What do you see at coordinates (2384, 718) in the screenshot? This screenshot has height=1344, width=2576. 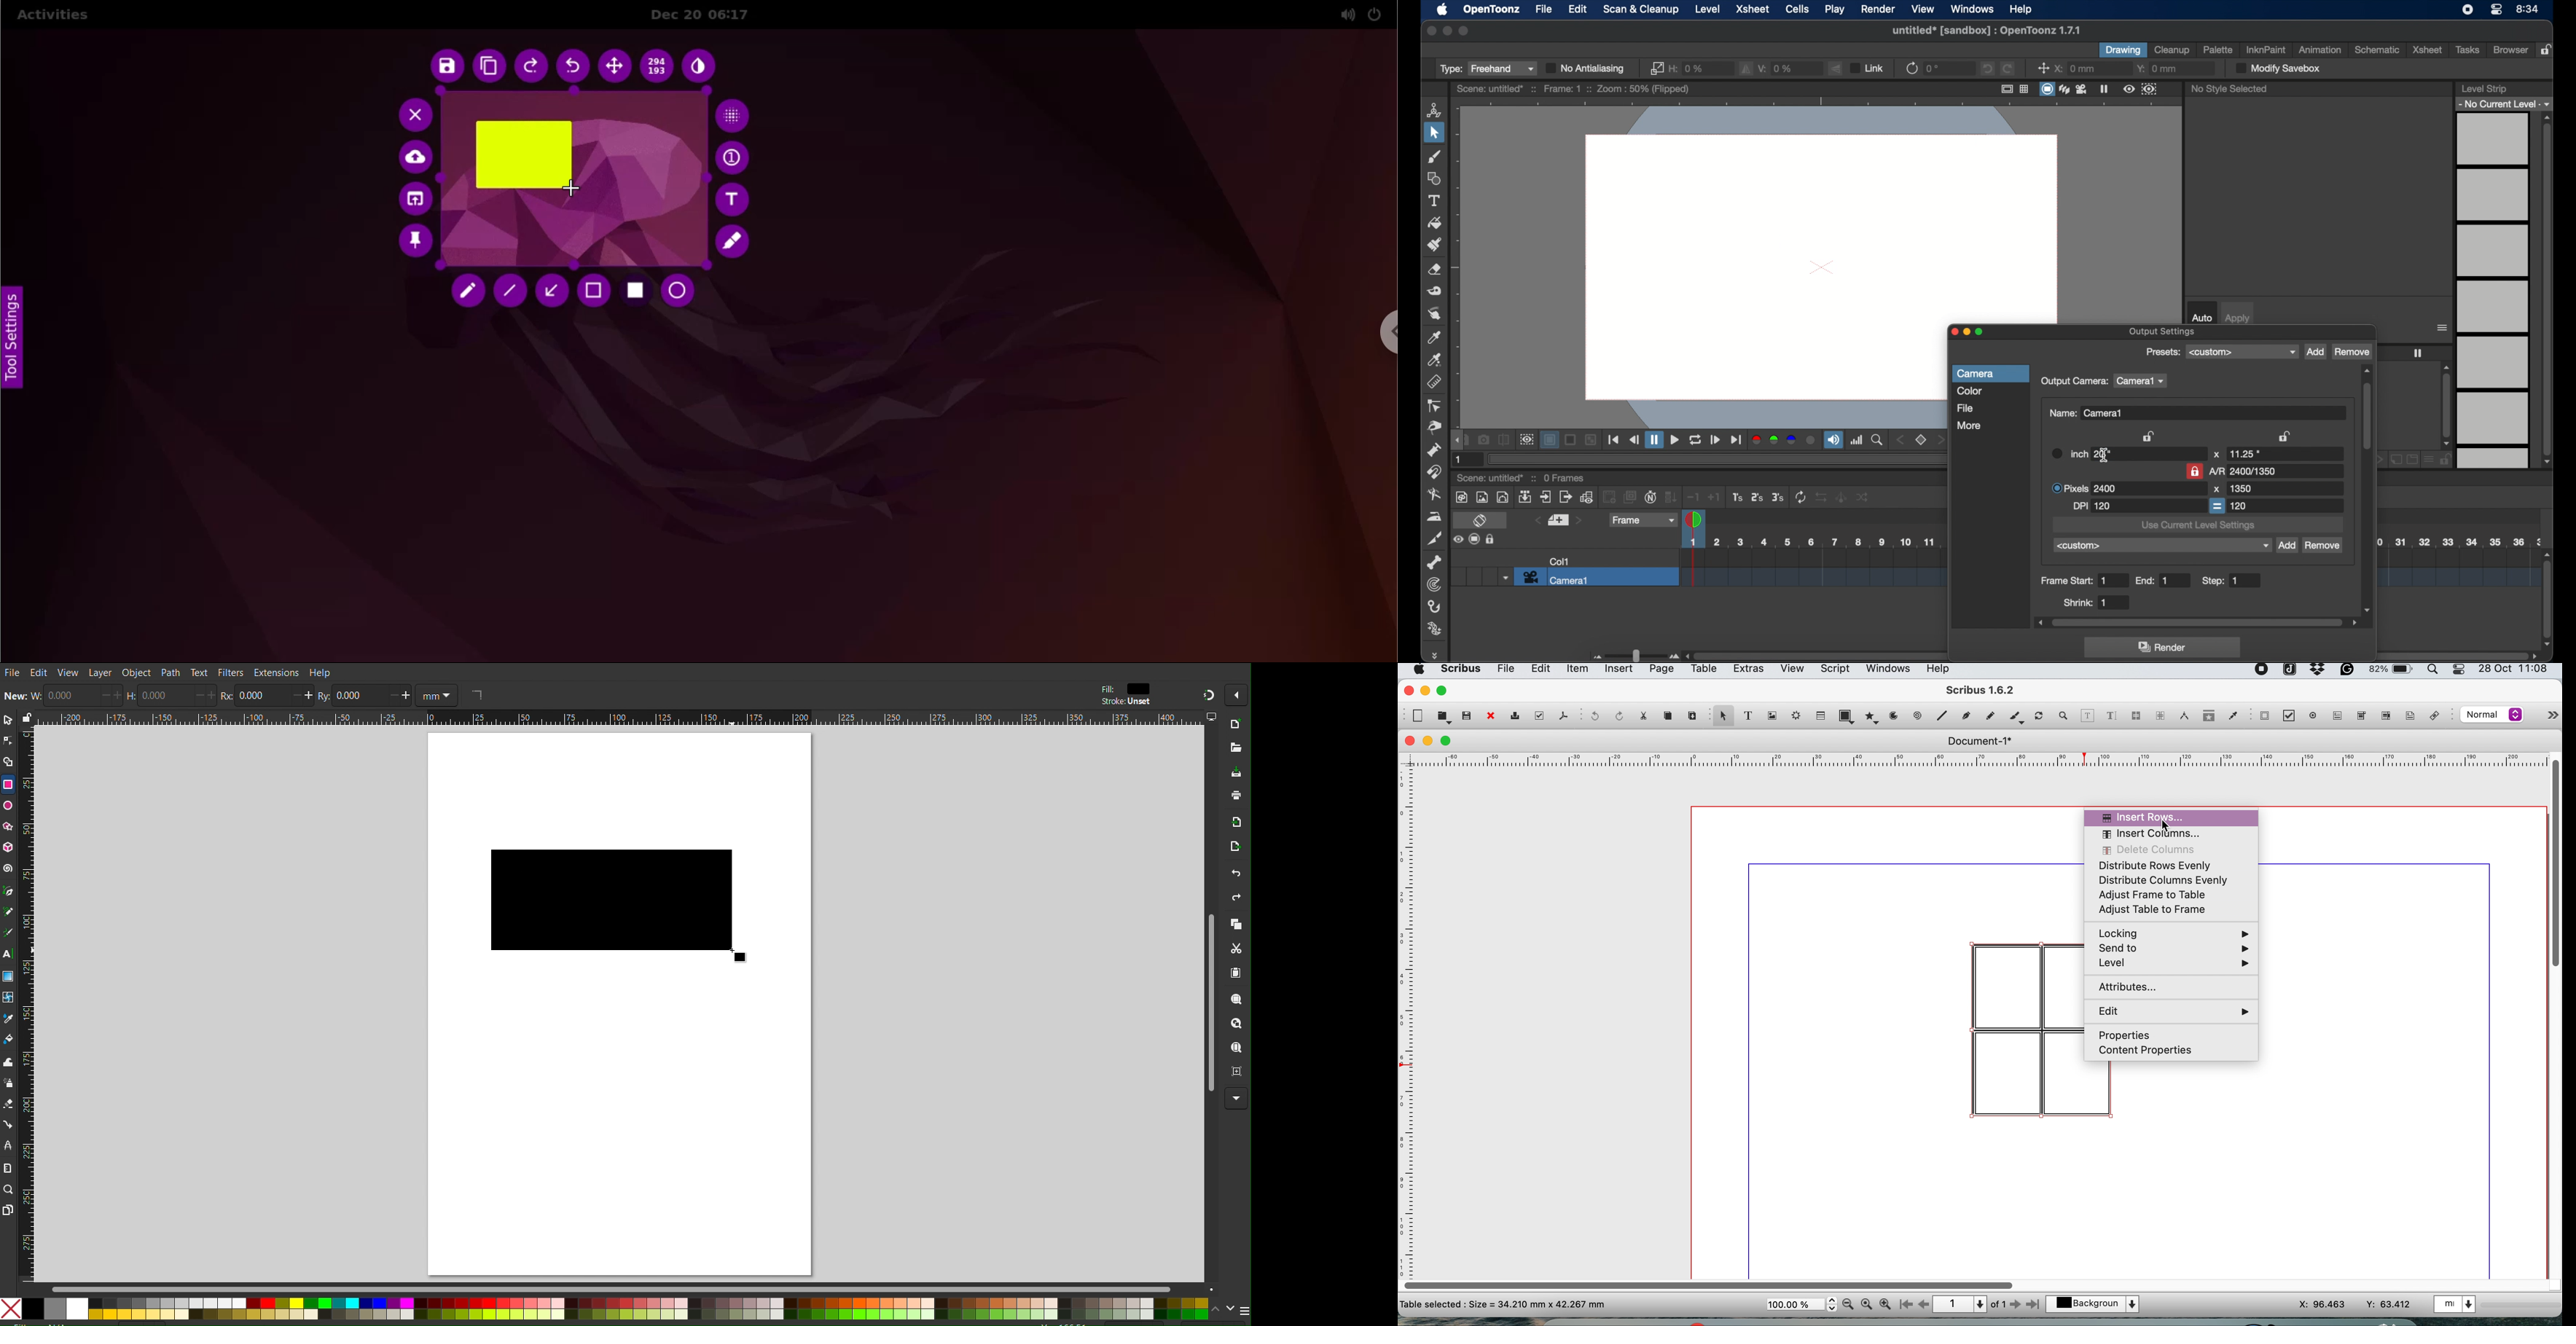 I see `pdf list box` at bounding box center [2384, 718].